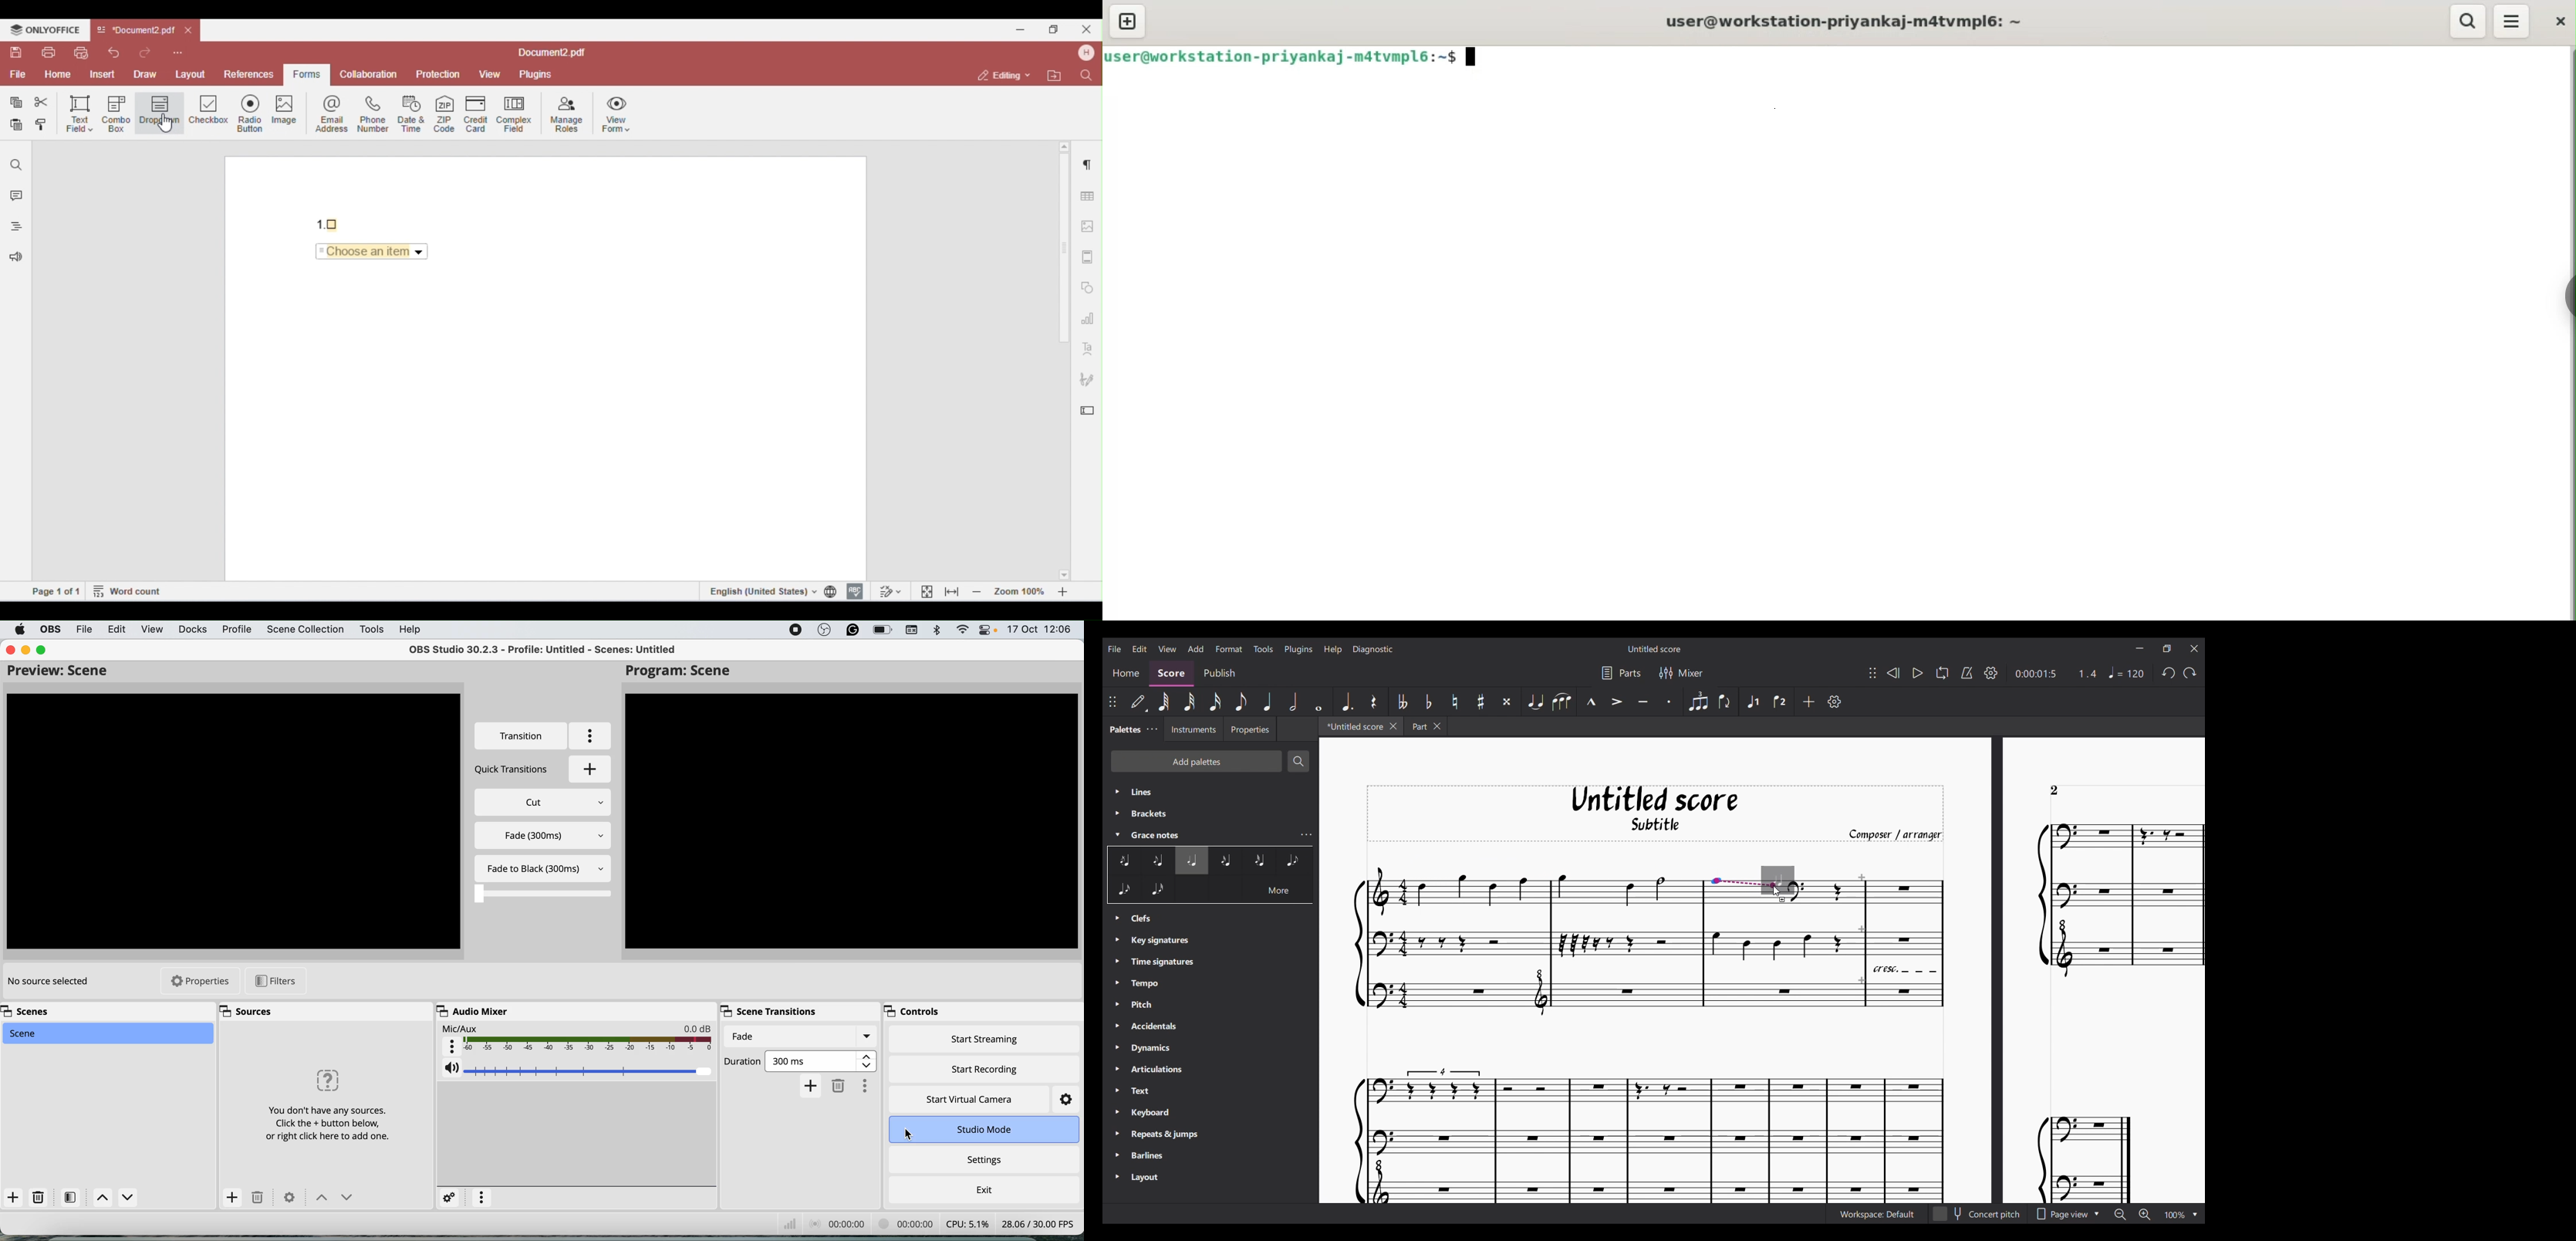 The height and width of the screenshot is (1260, 2576). Describe the element at coordinates (2056, 674) in the screenshot. I see `Current duration and ratio` at that location.